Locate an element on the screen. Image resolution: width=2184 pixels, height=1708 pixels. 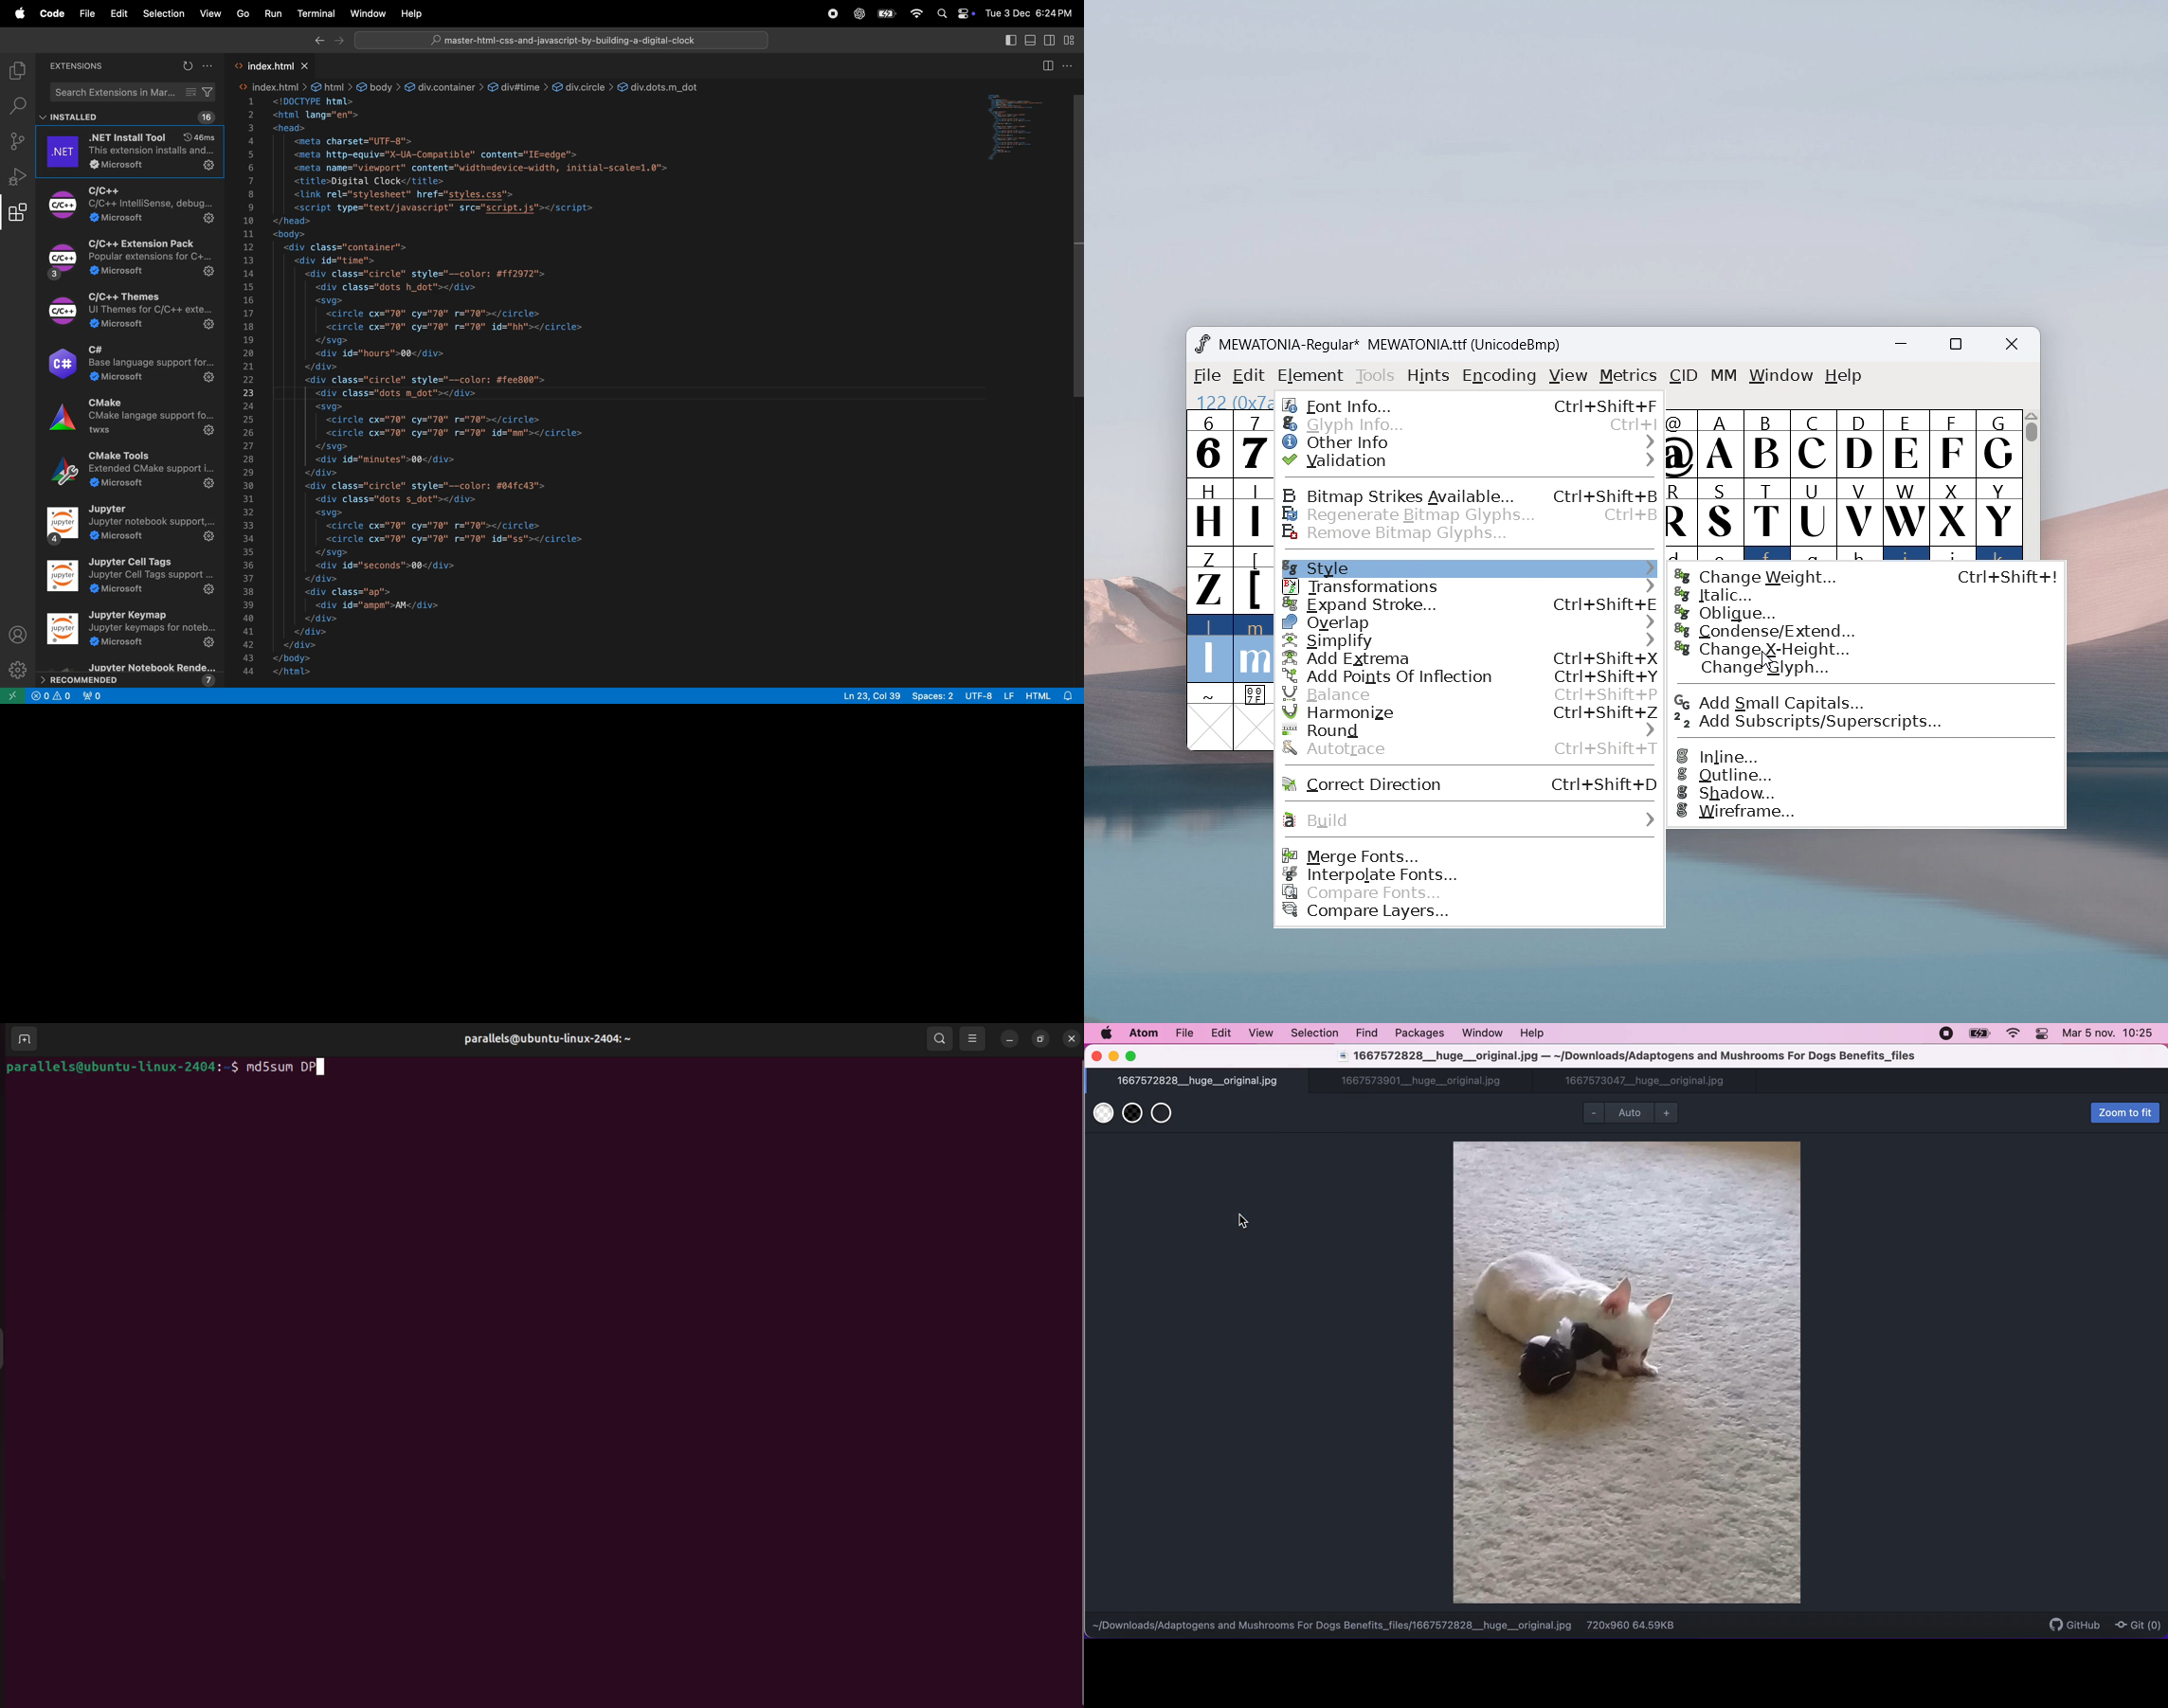
record is located at coordinates (831, 14).